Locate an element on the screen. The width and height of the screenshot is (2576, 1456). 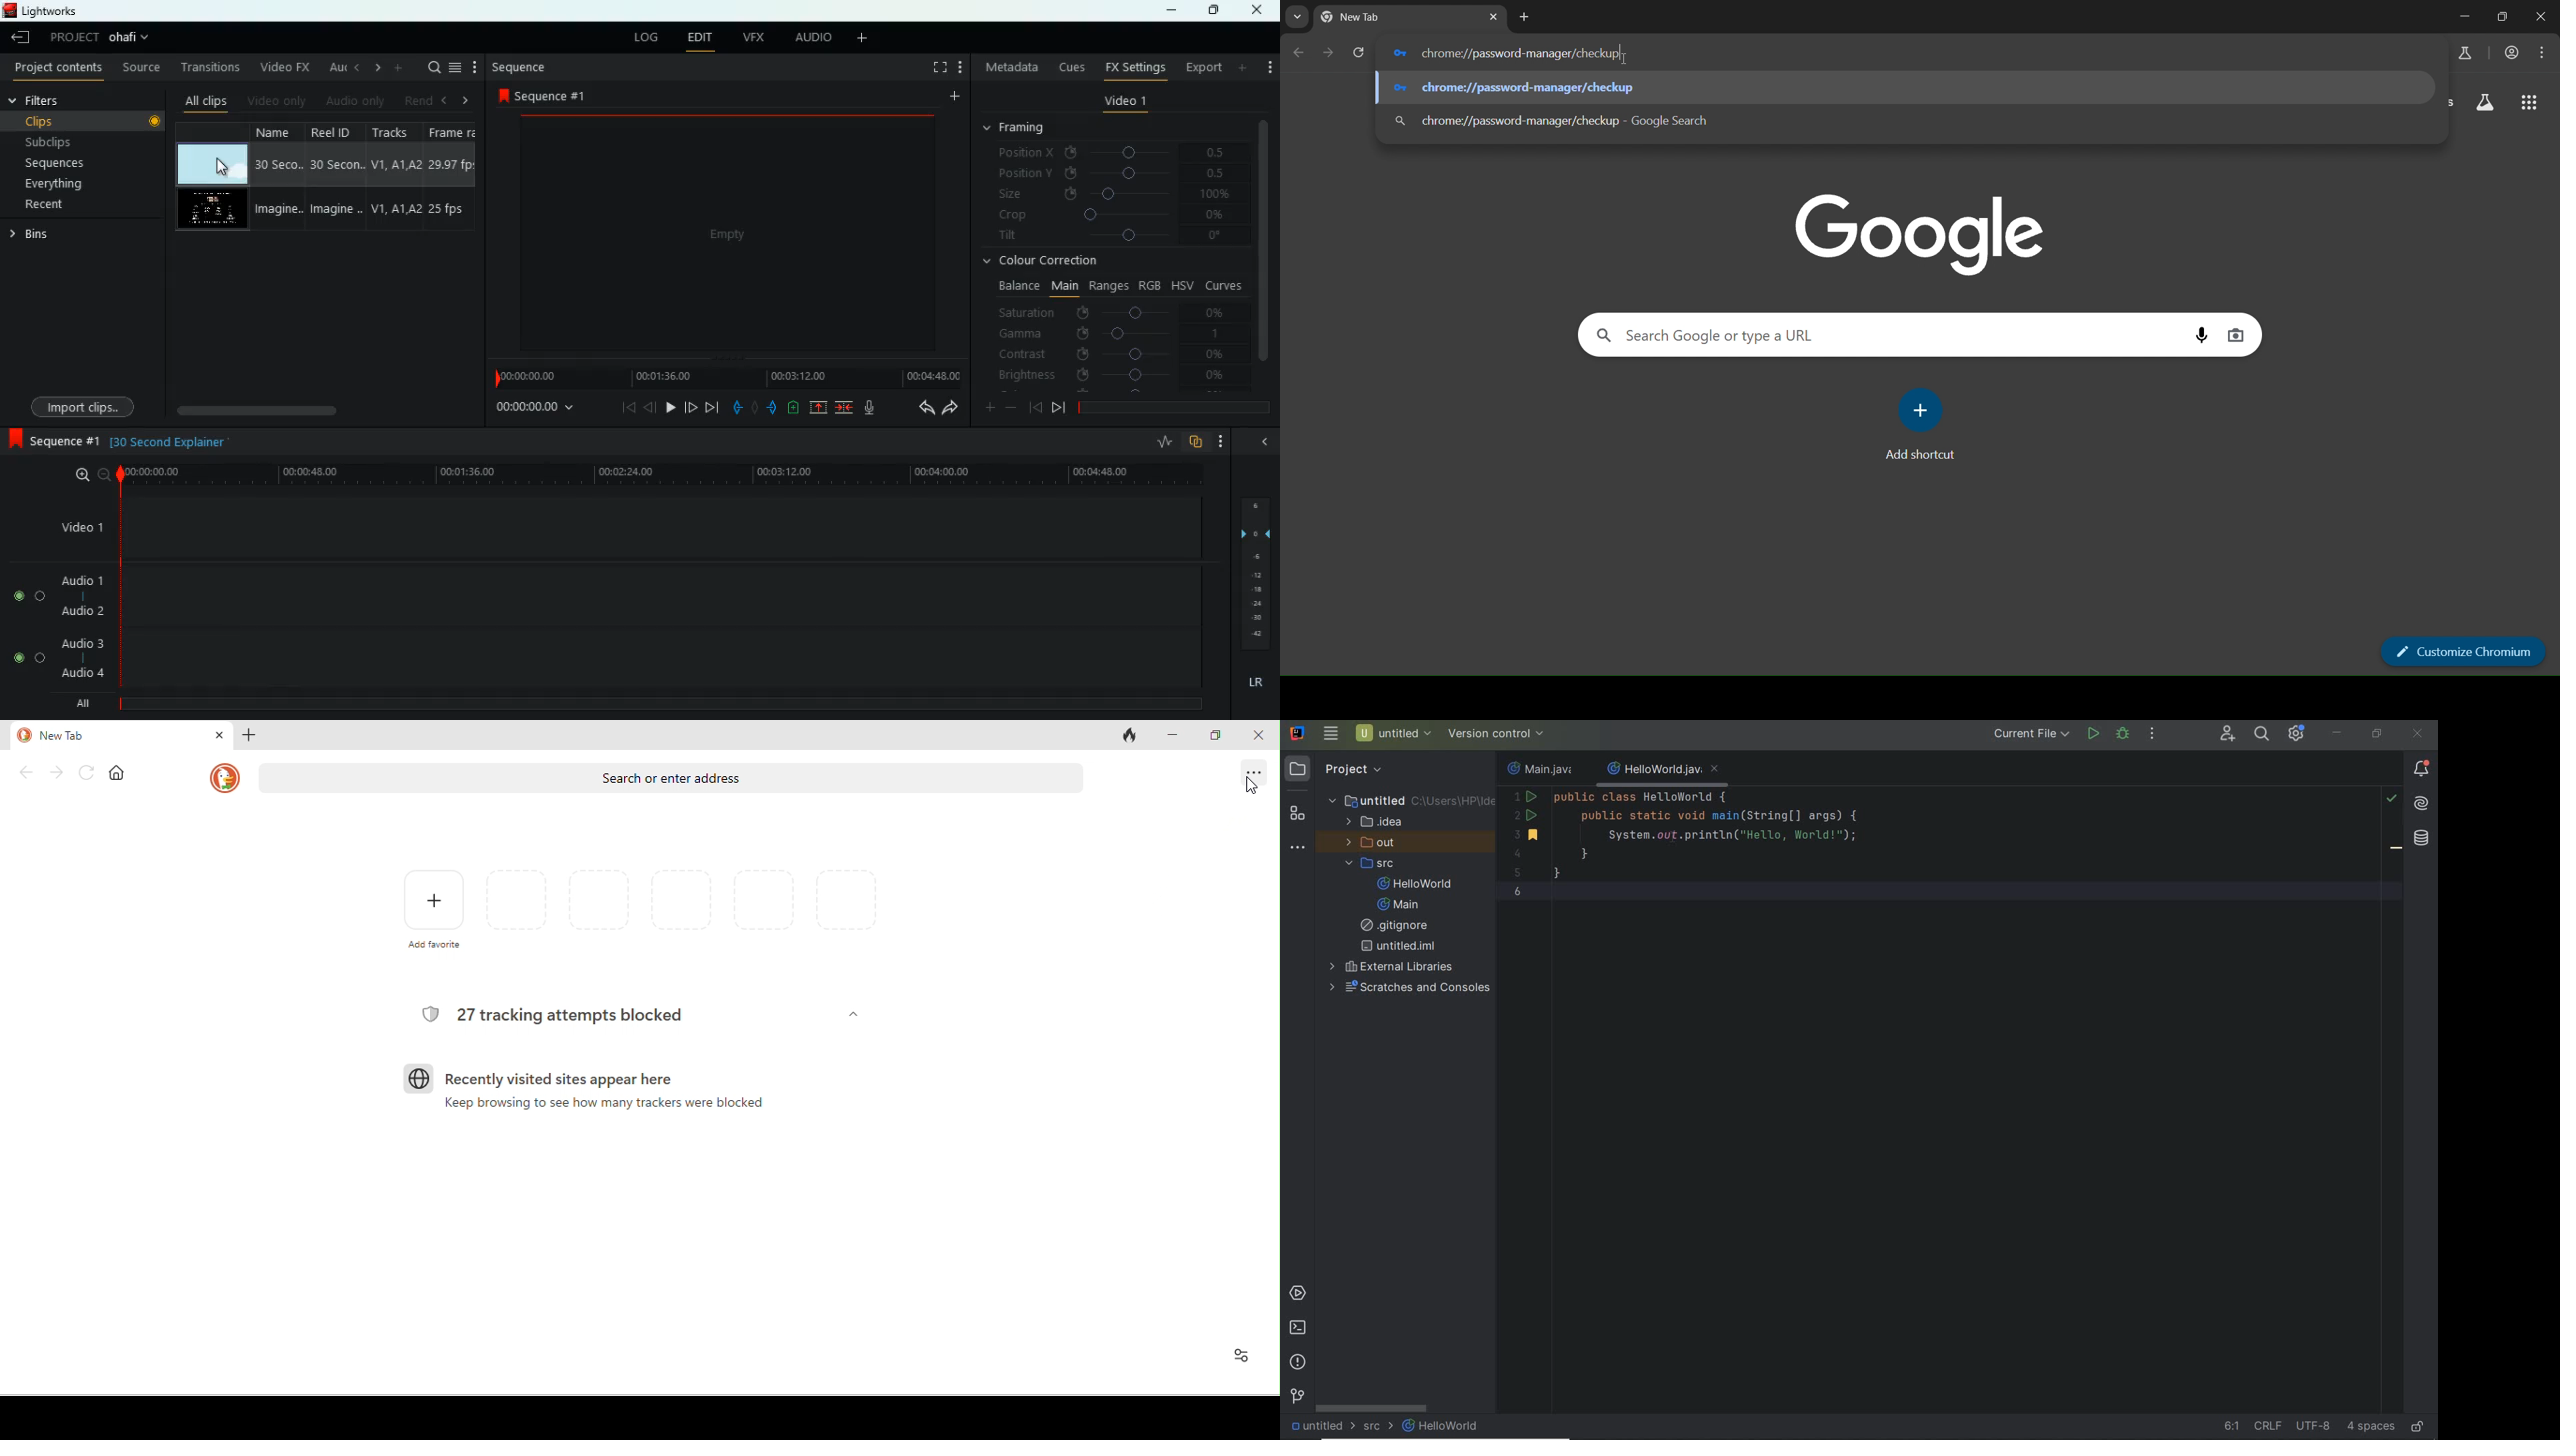
play is located at coordinates (670, 408).